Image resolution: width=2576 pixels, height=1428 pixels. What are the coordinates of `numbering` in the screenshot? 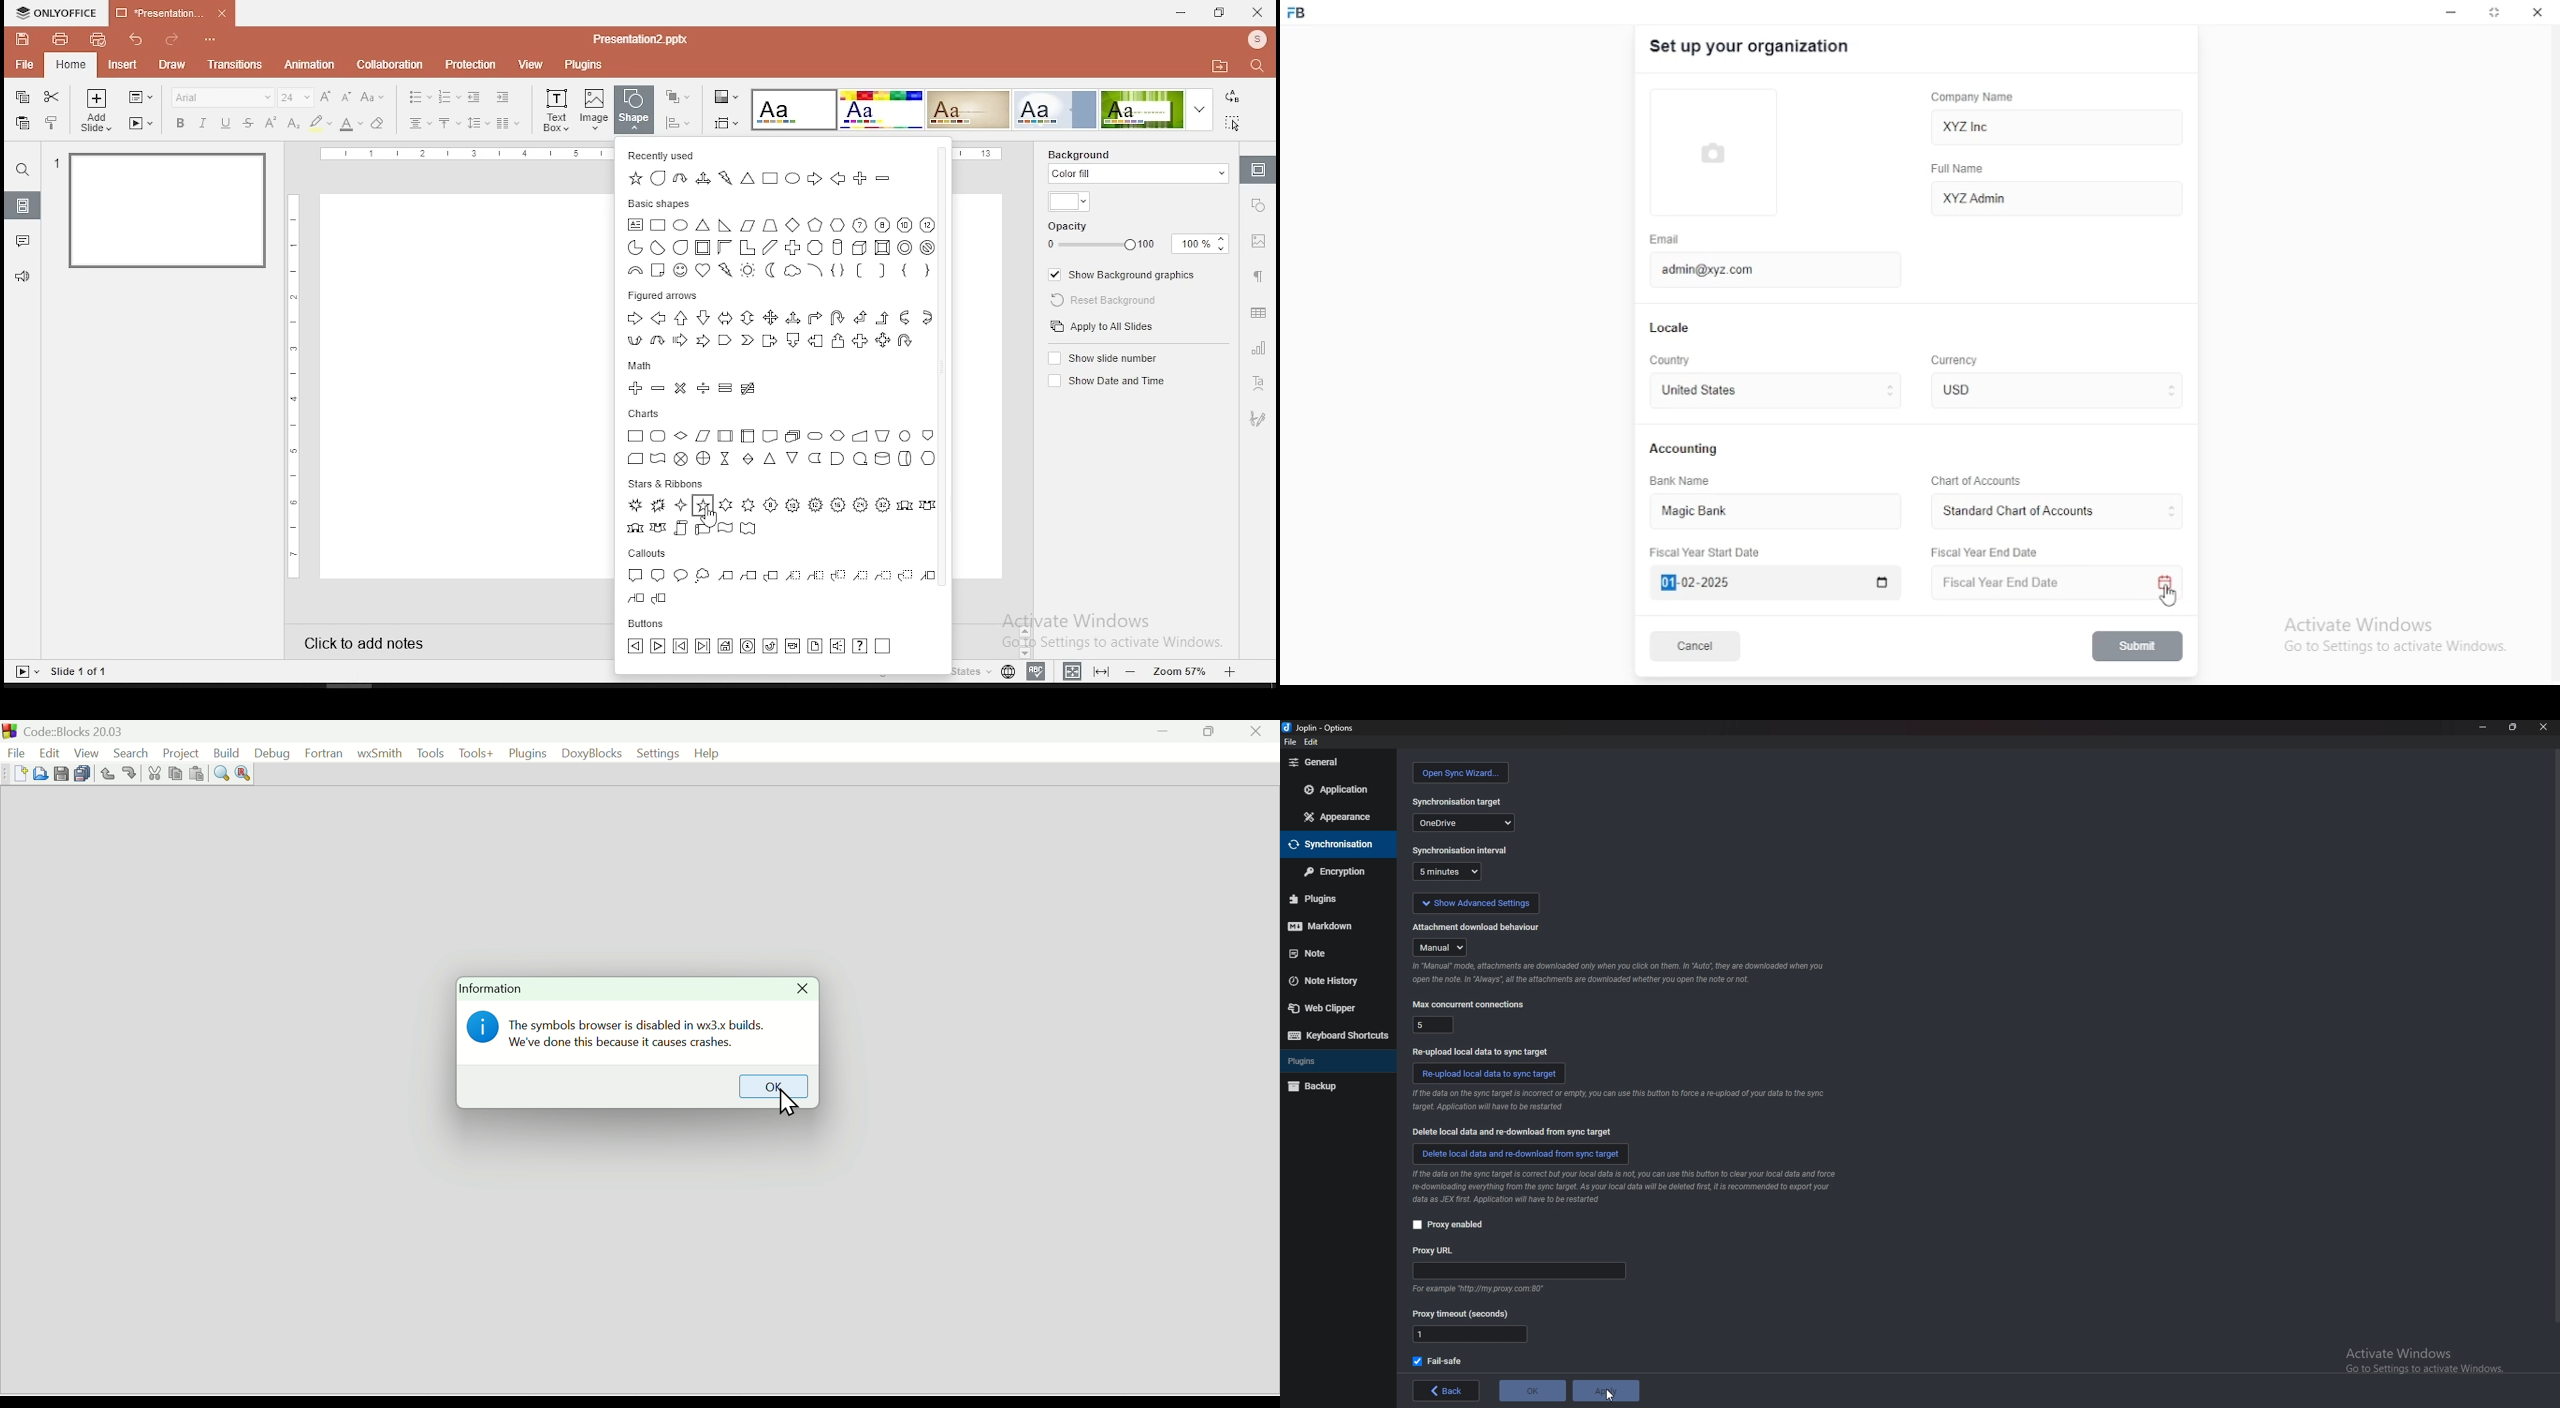 It's located at (450, 96).